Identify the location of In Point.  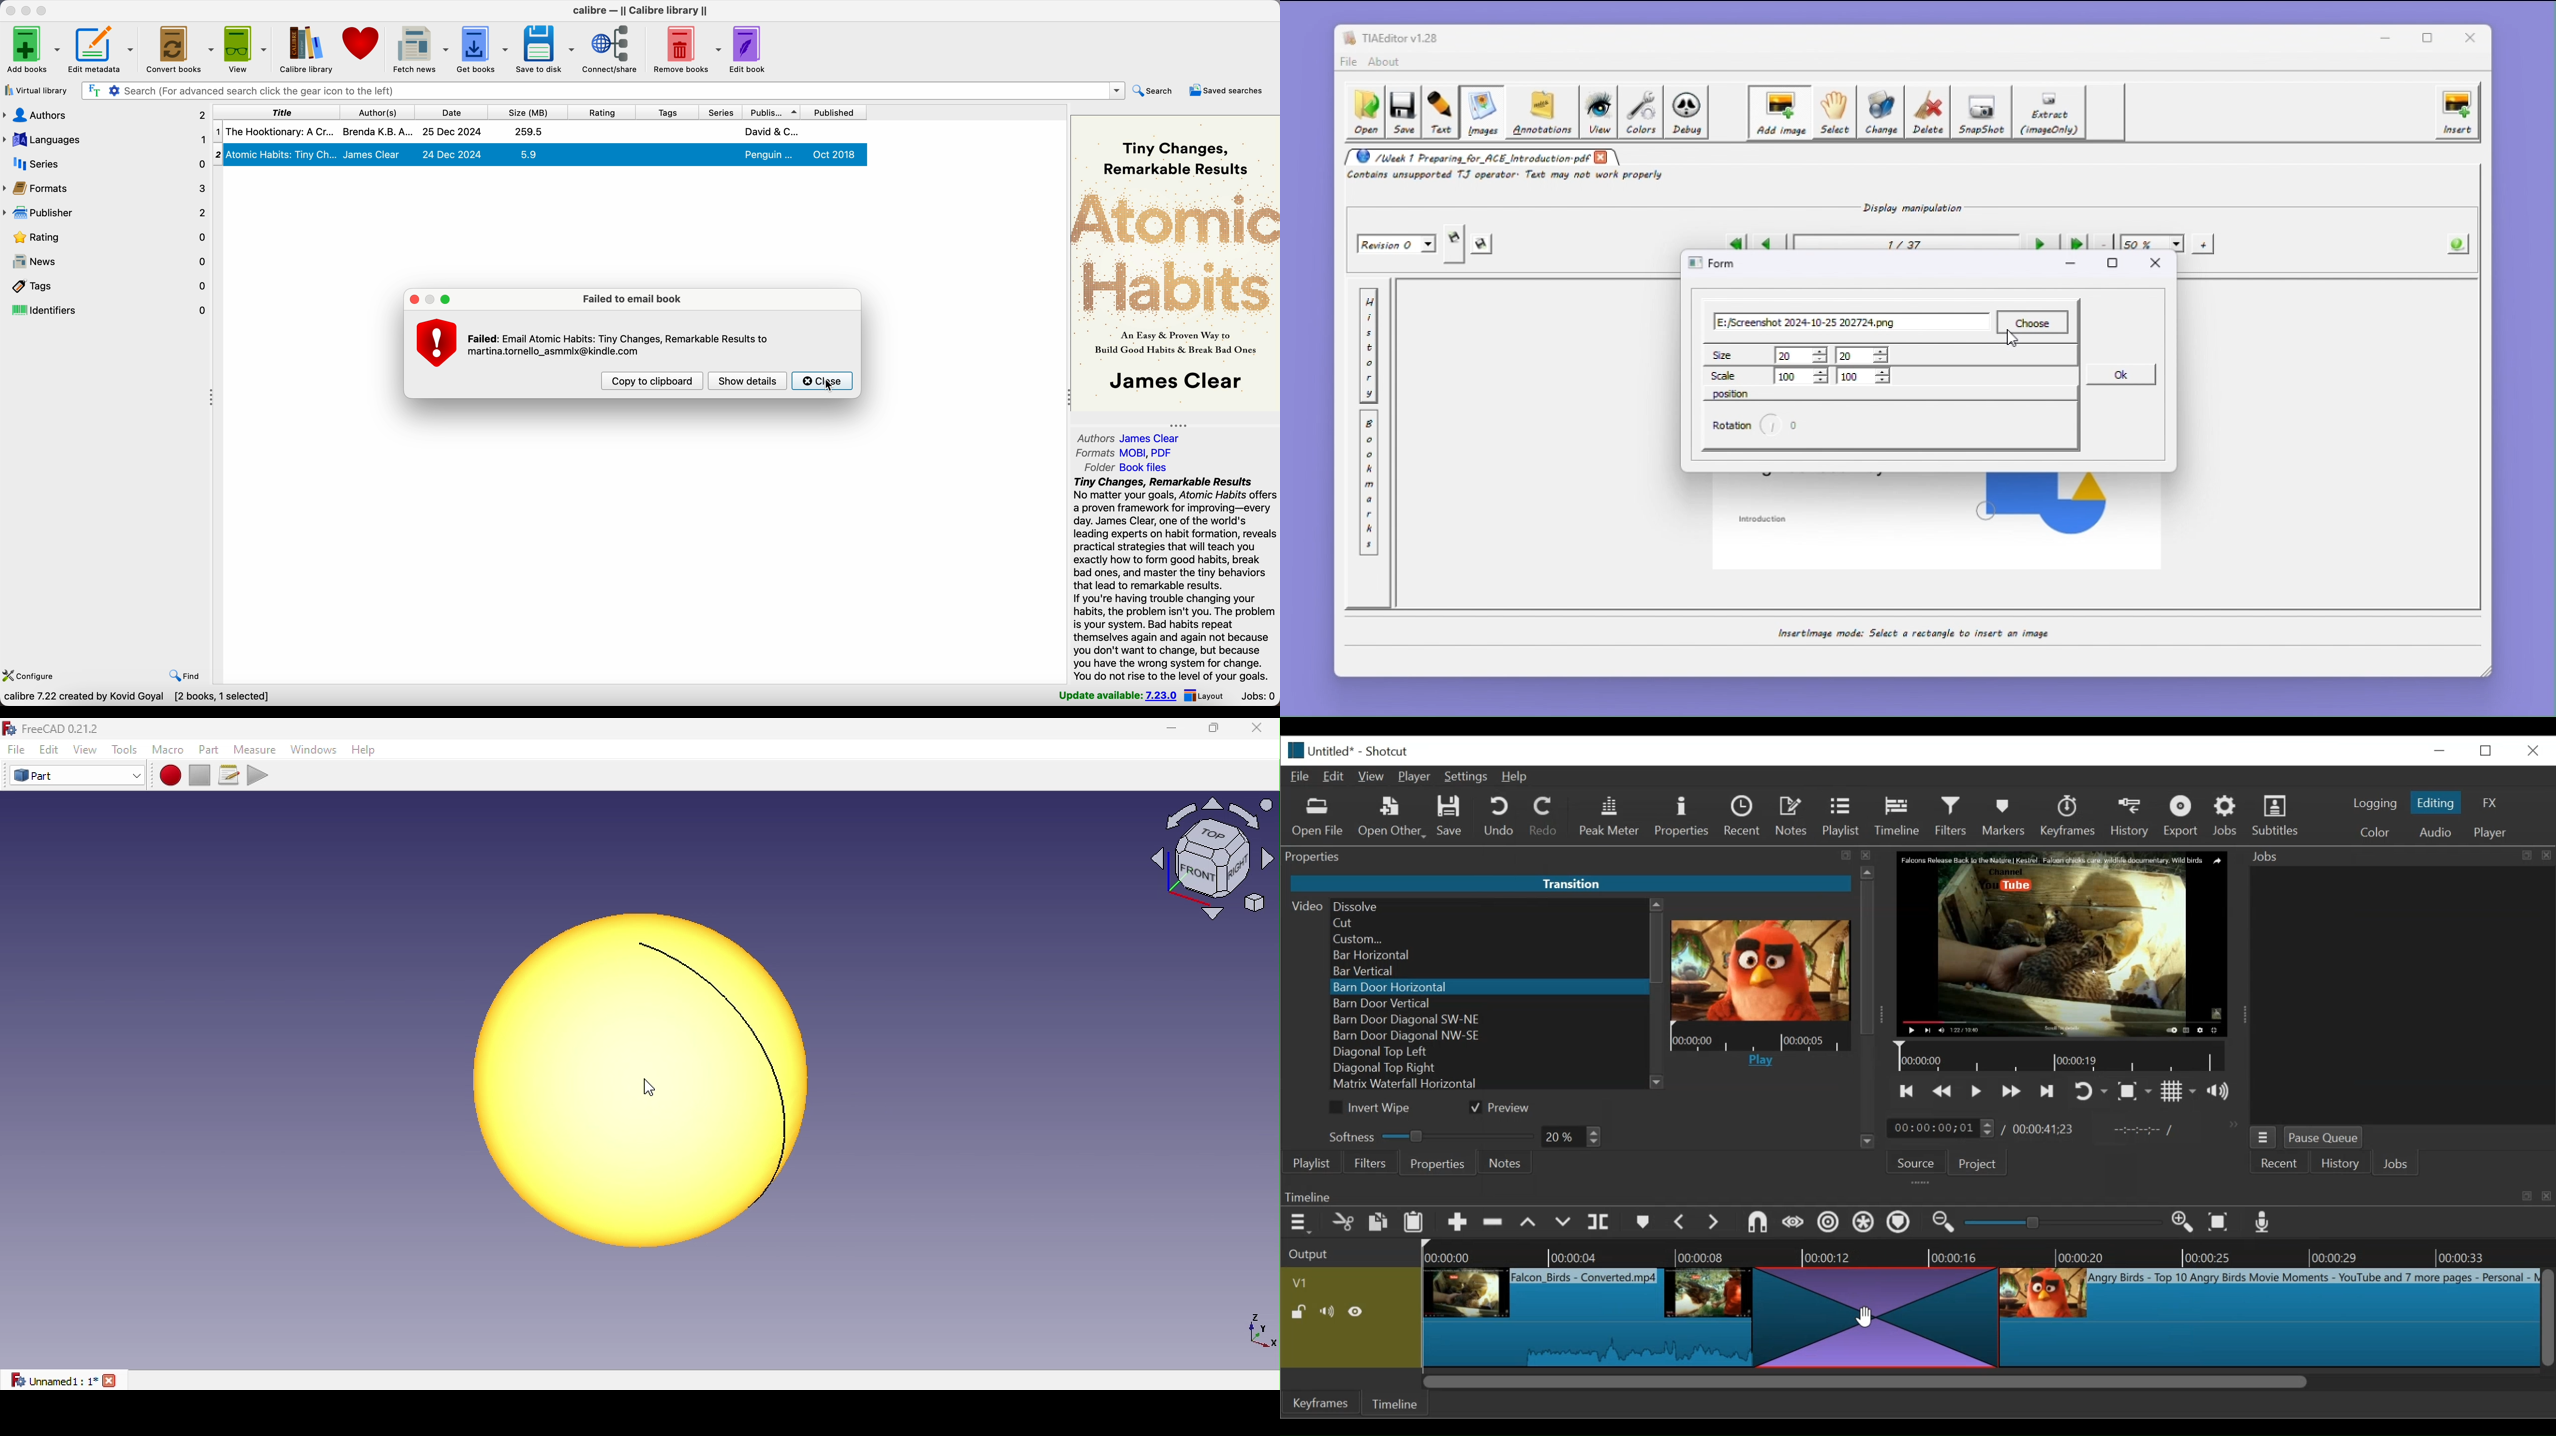
(2146, 1133).